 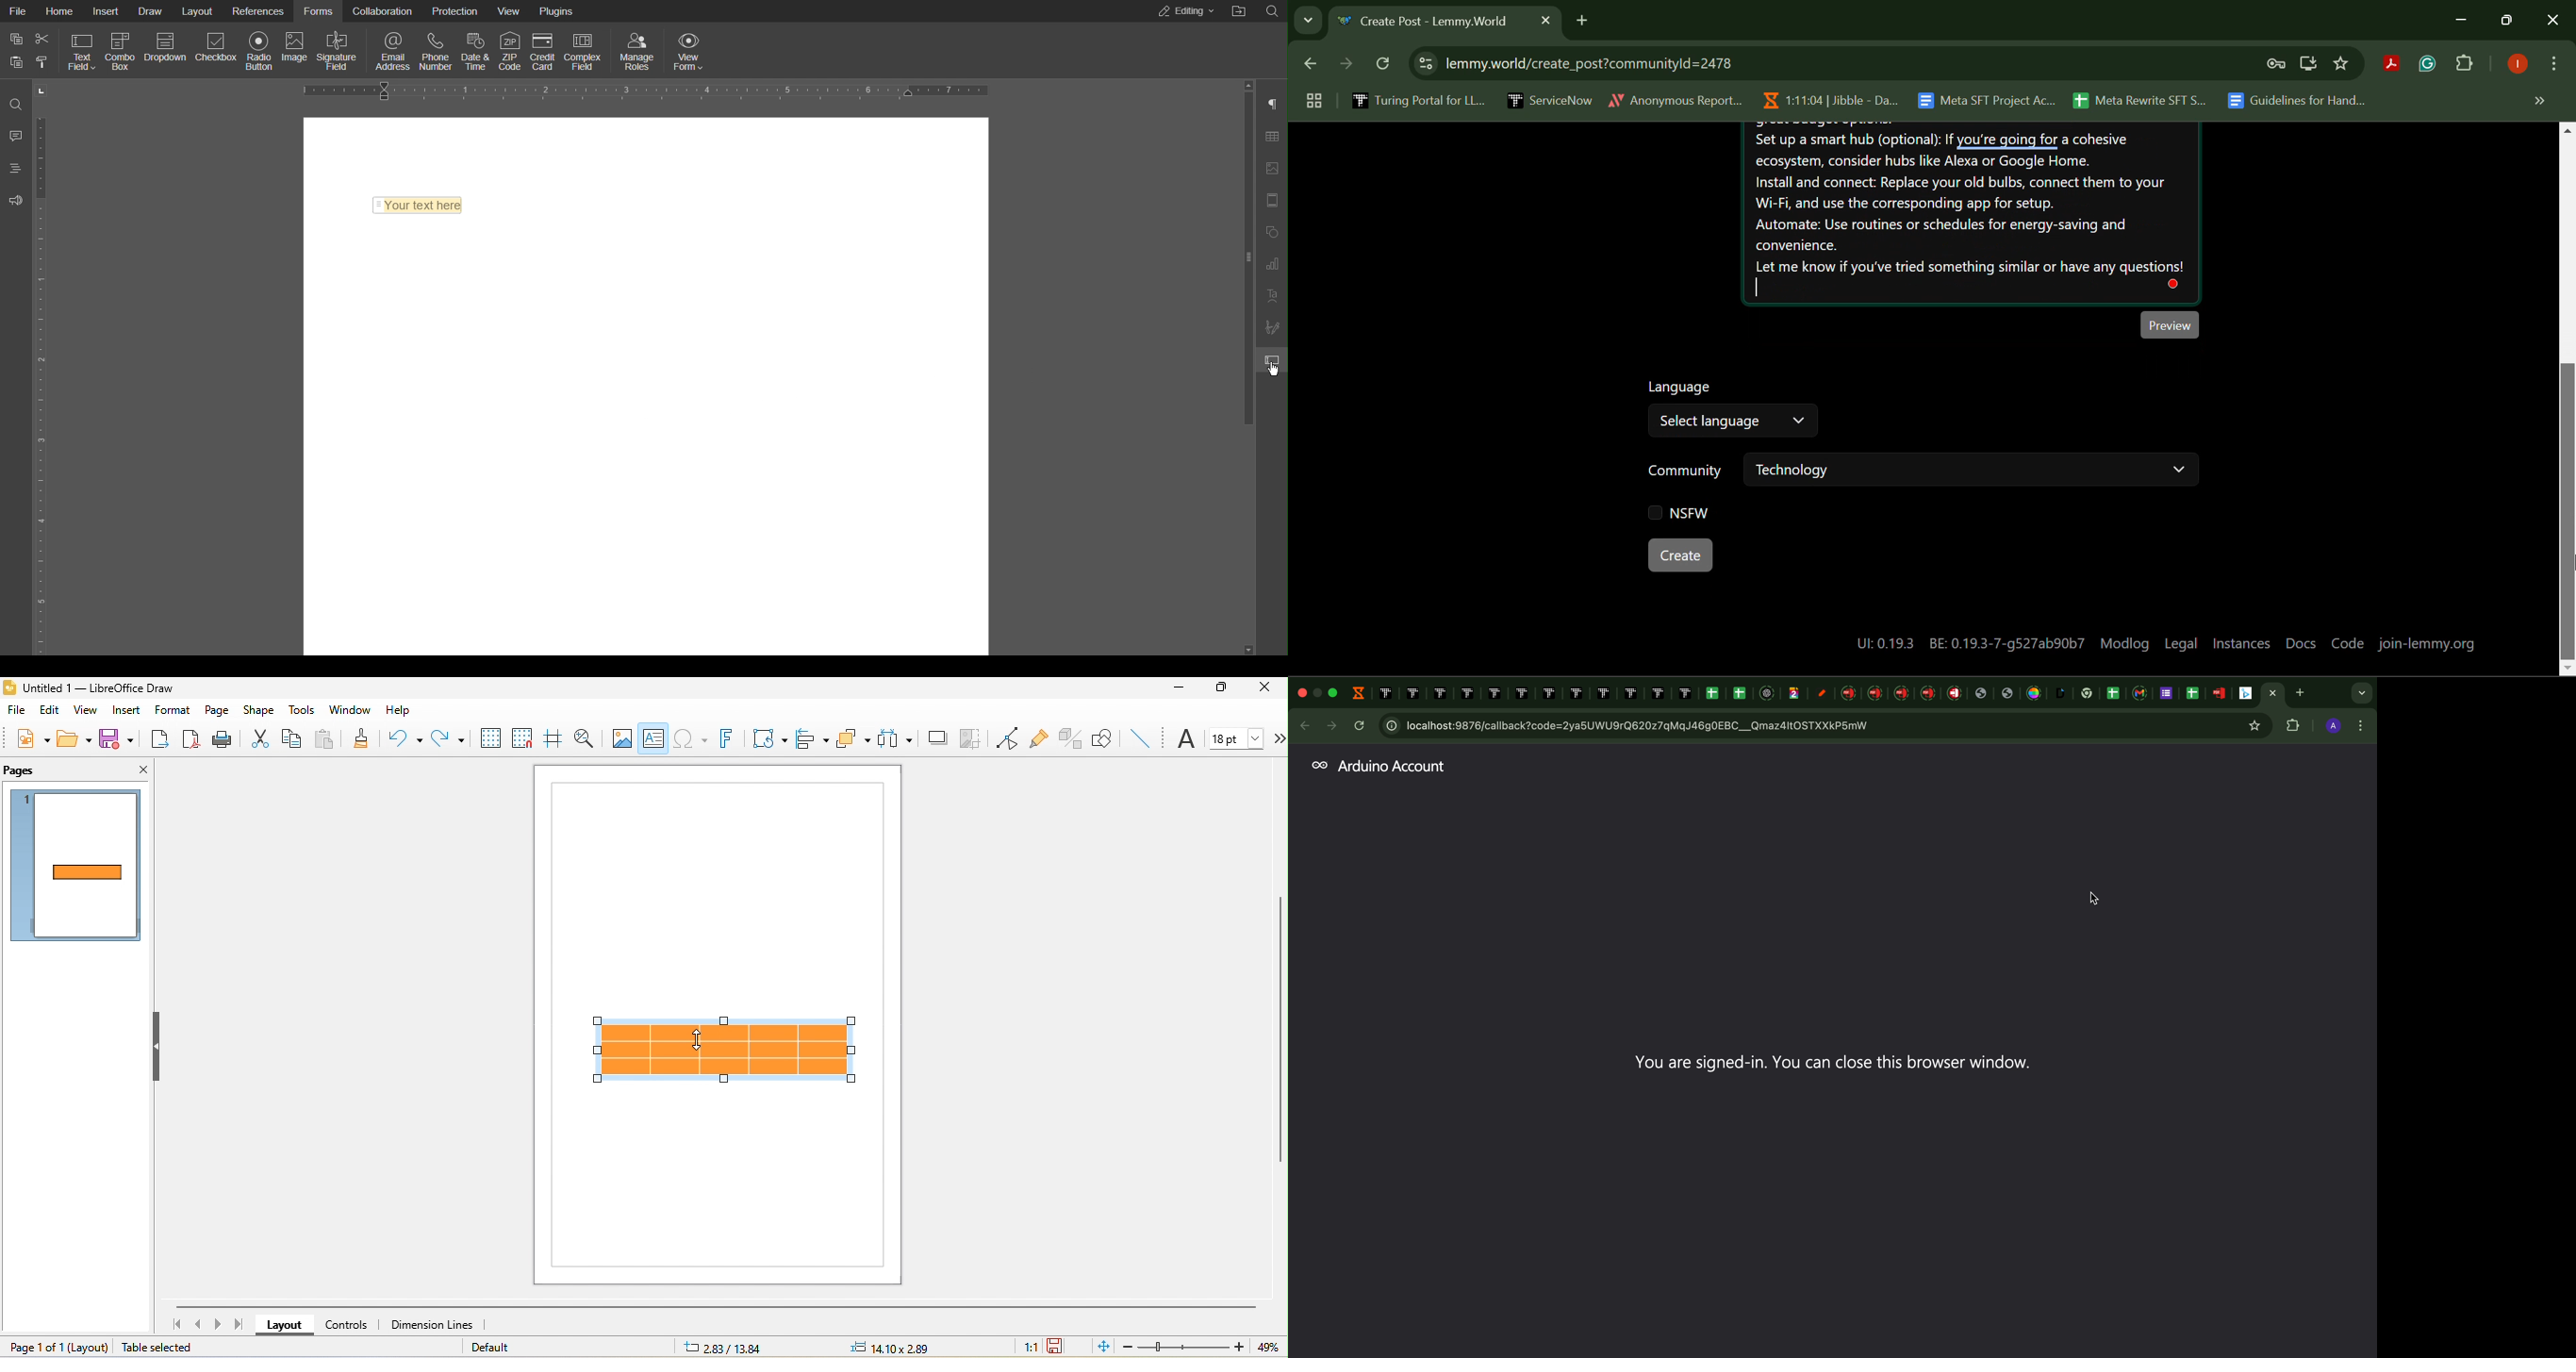 I want to click on select table, so click(x=723, y=1050).